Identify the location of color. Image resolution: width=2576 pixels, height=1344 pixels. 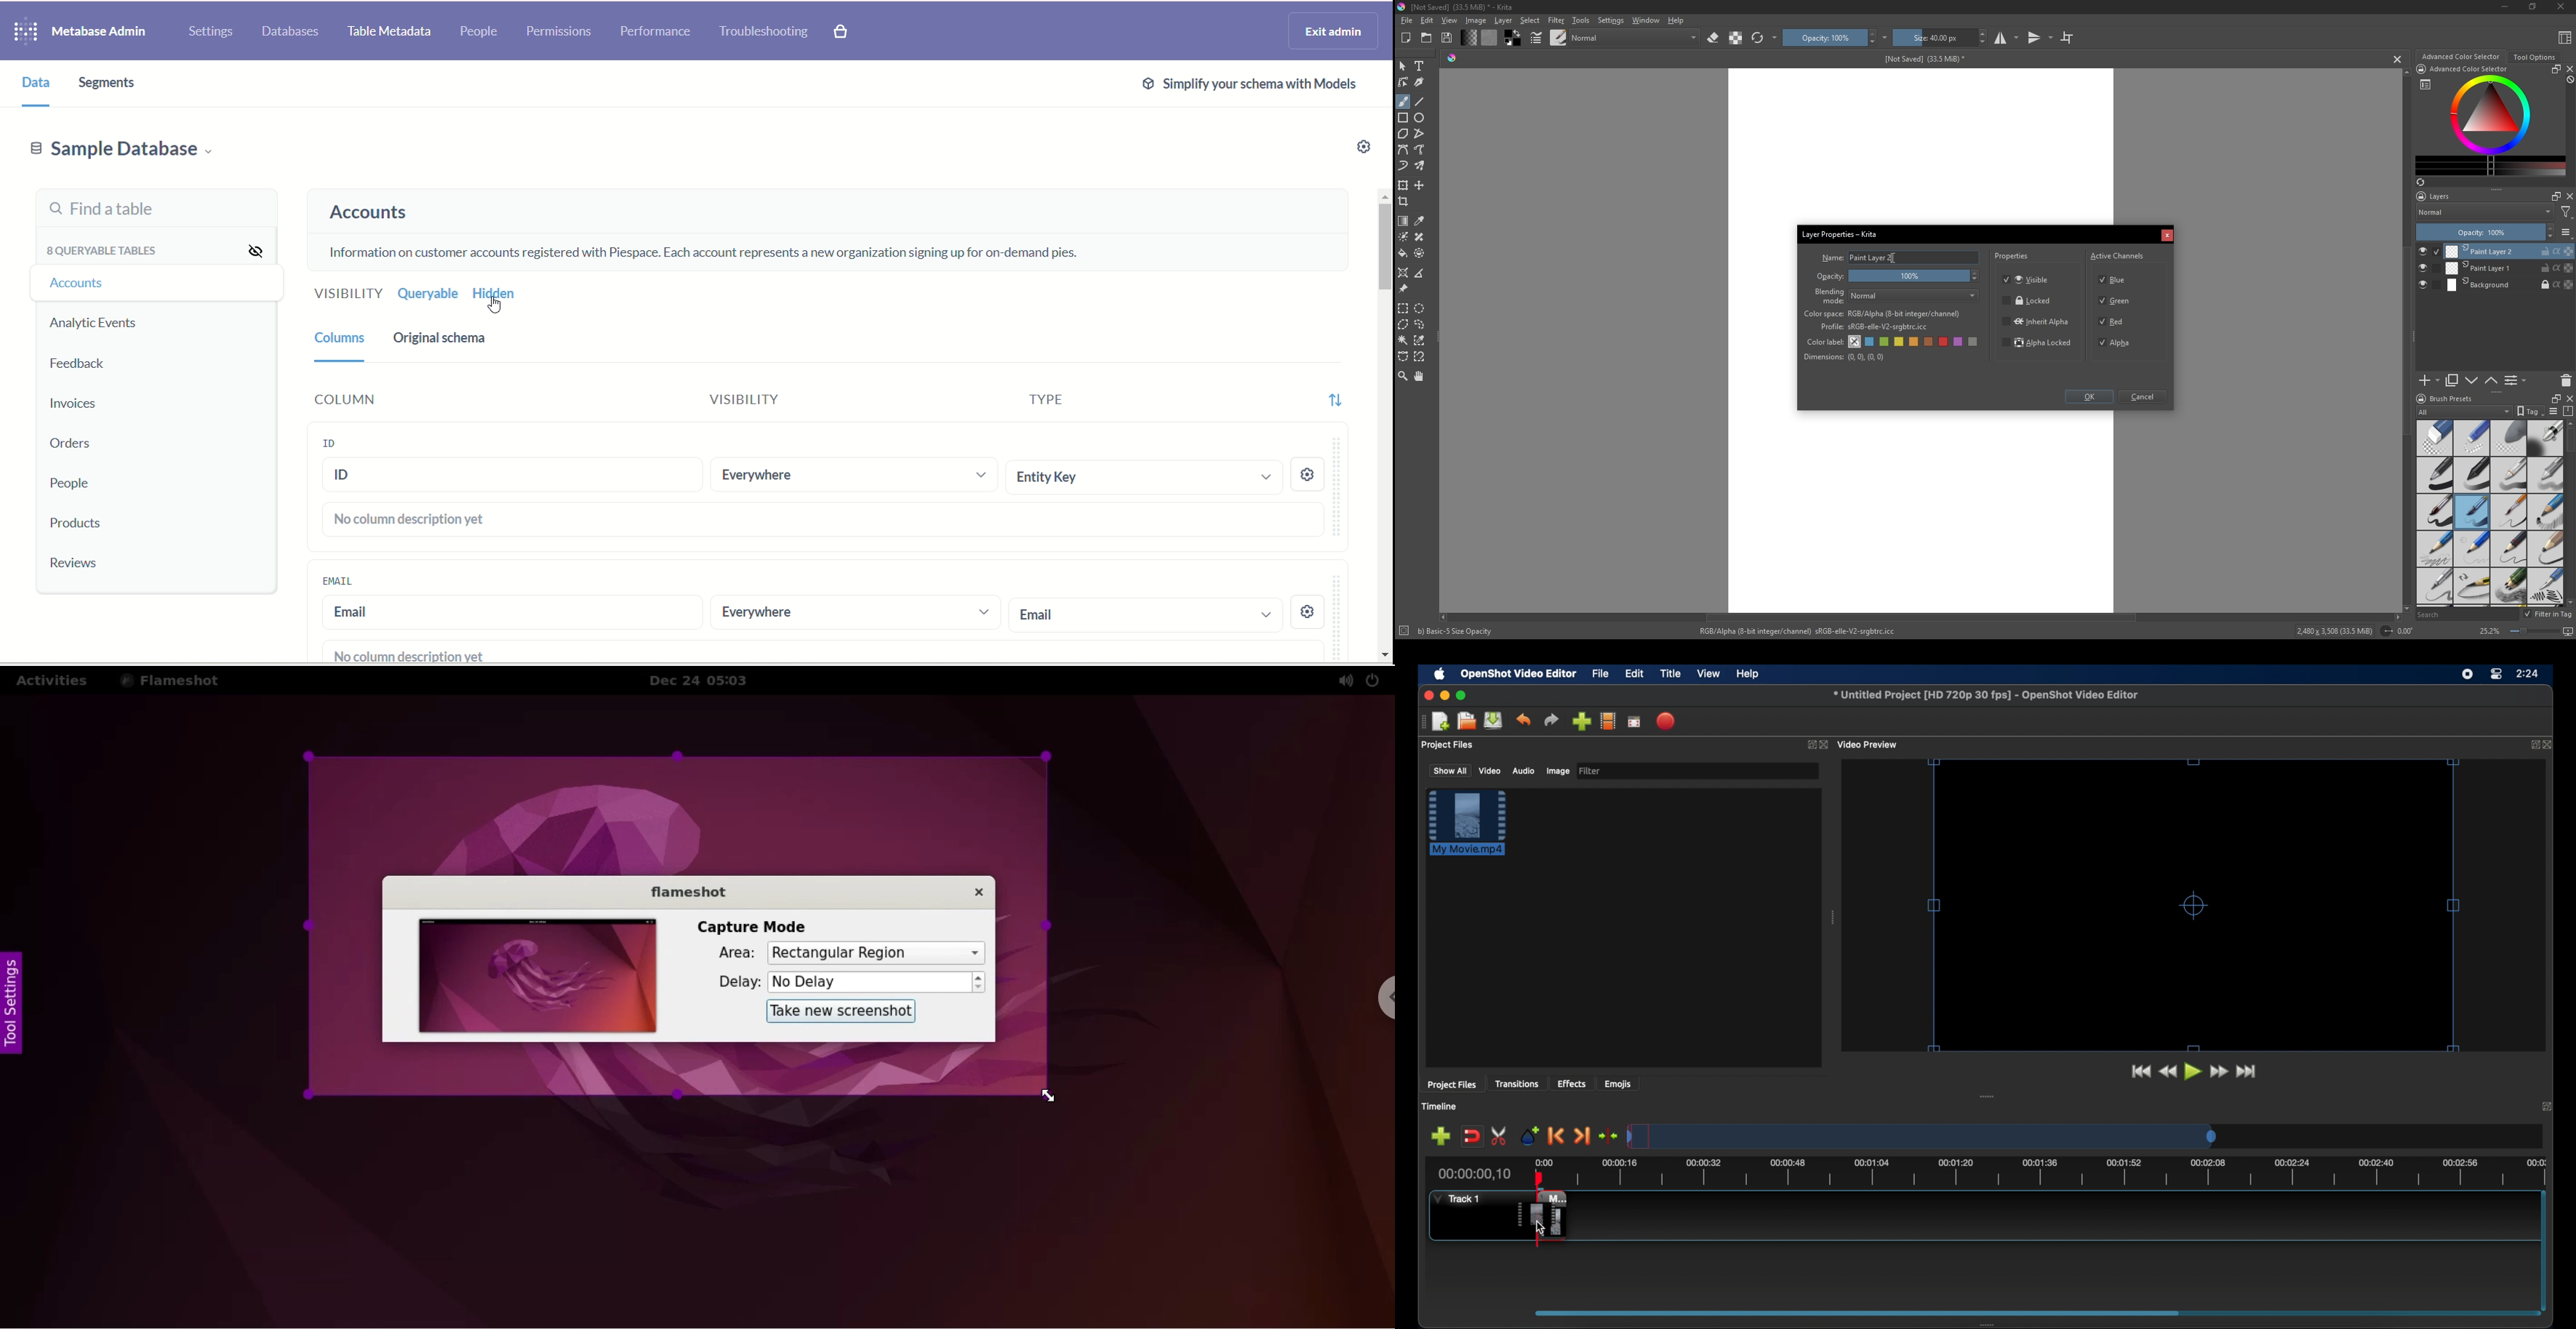
(1511, 38).